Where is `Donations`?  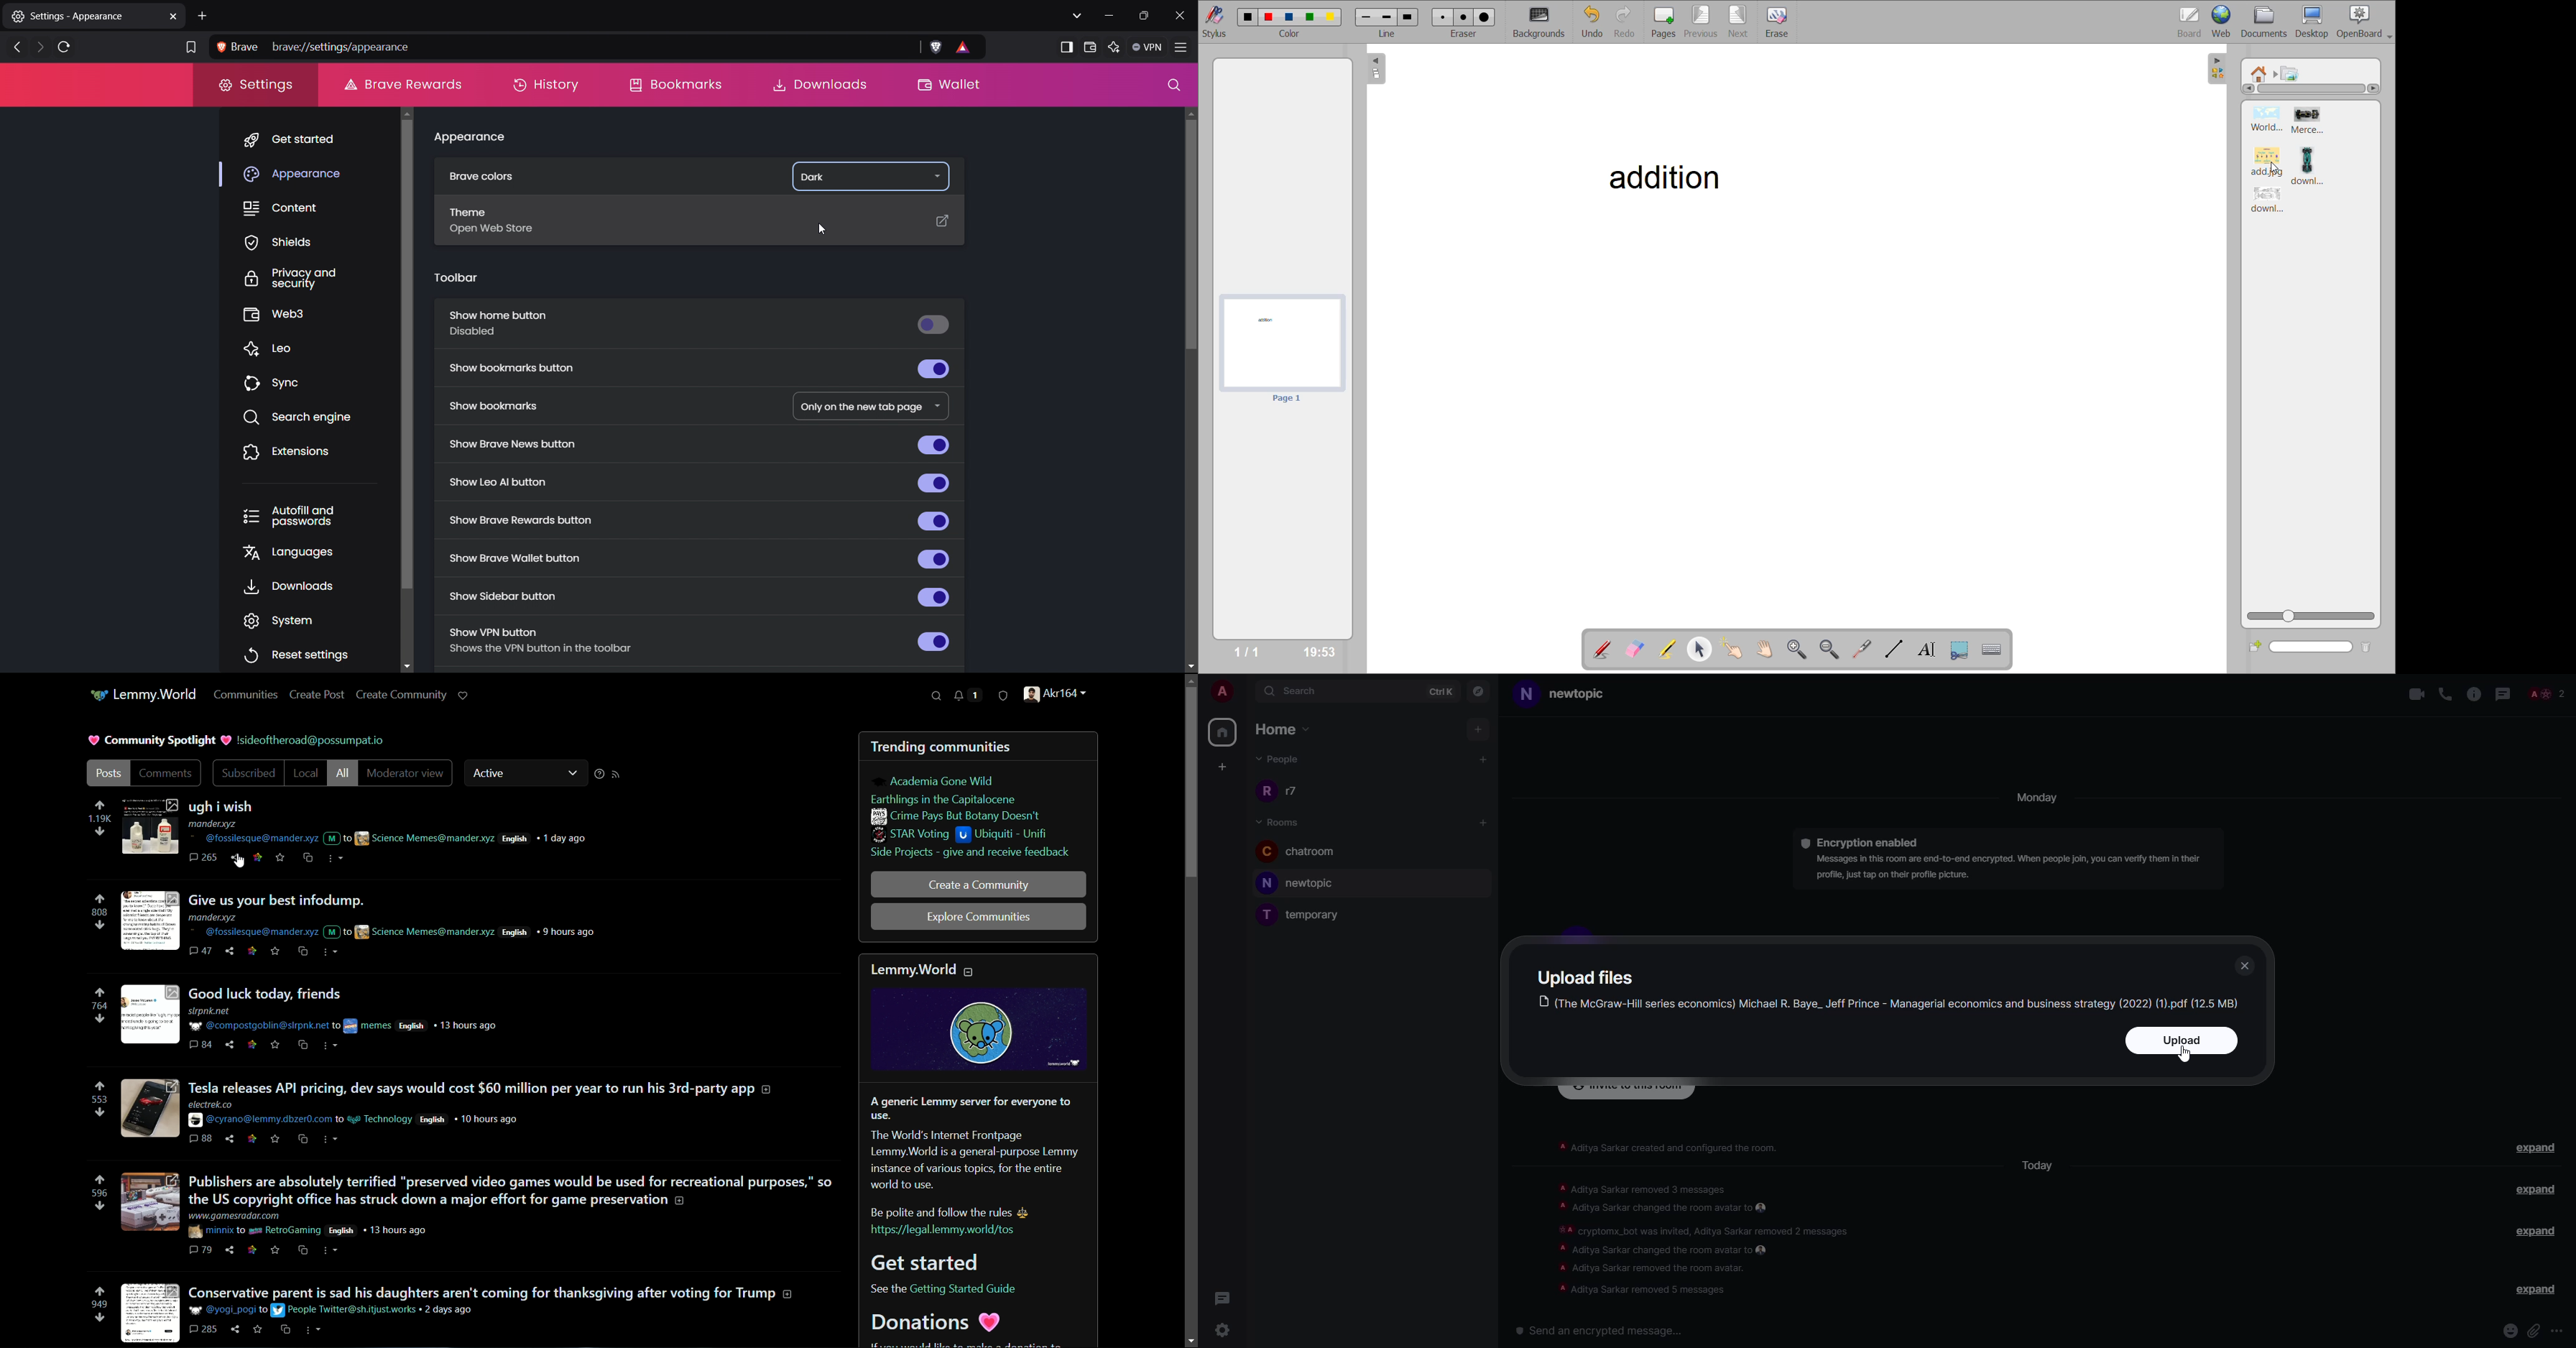
Donations is located at coordinates (939, 1322).